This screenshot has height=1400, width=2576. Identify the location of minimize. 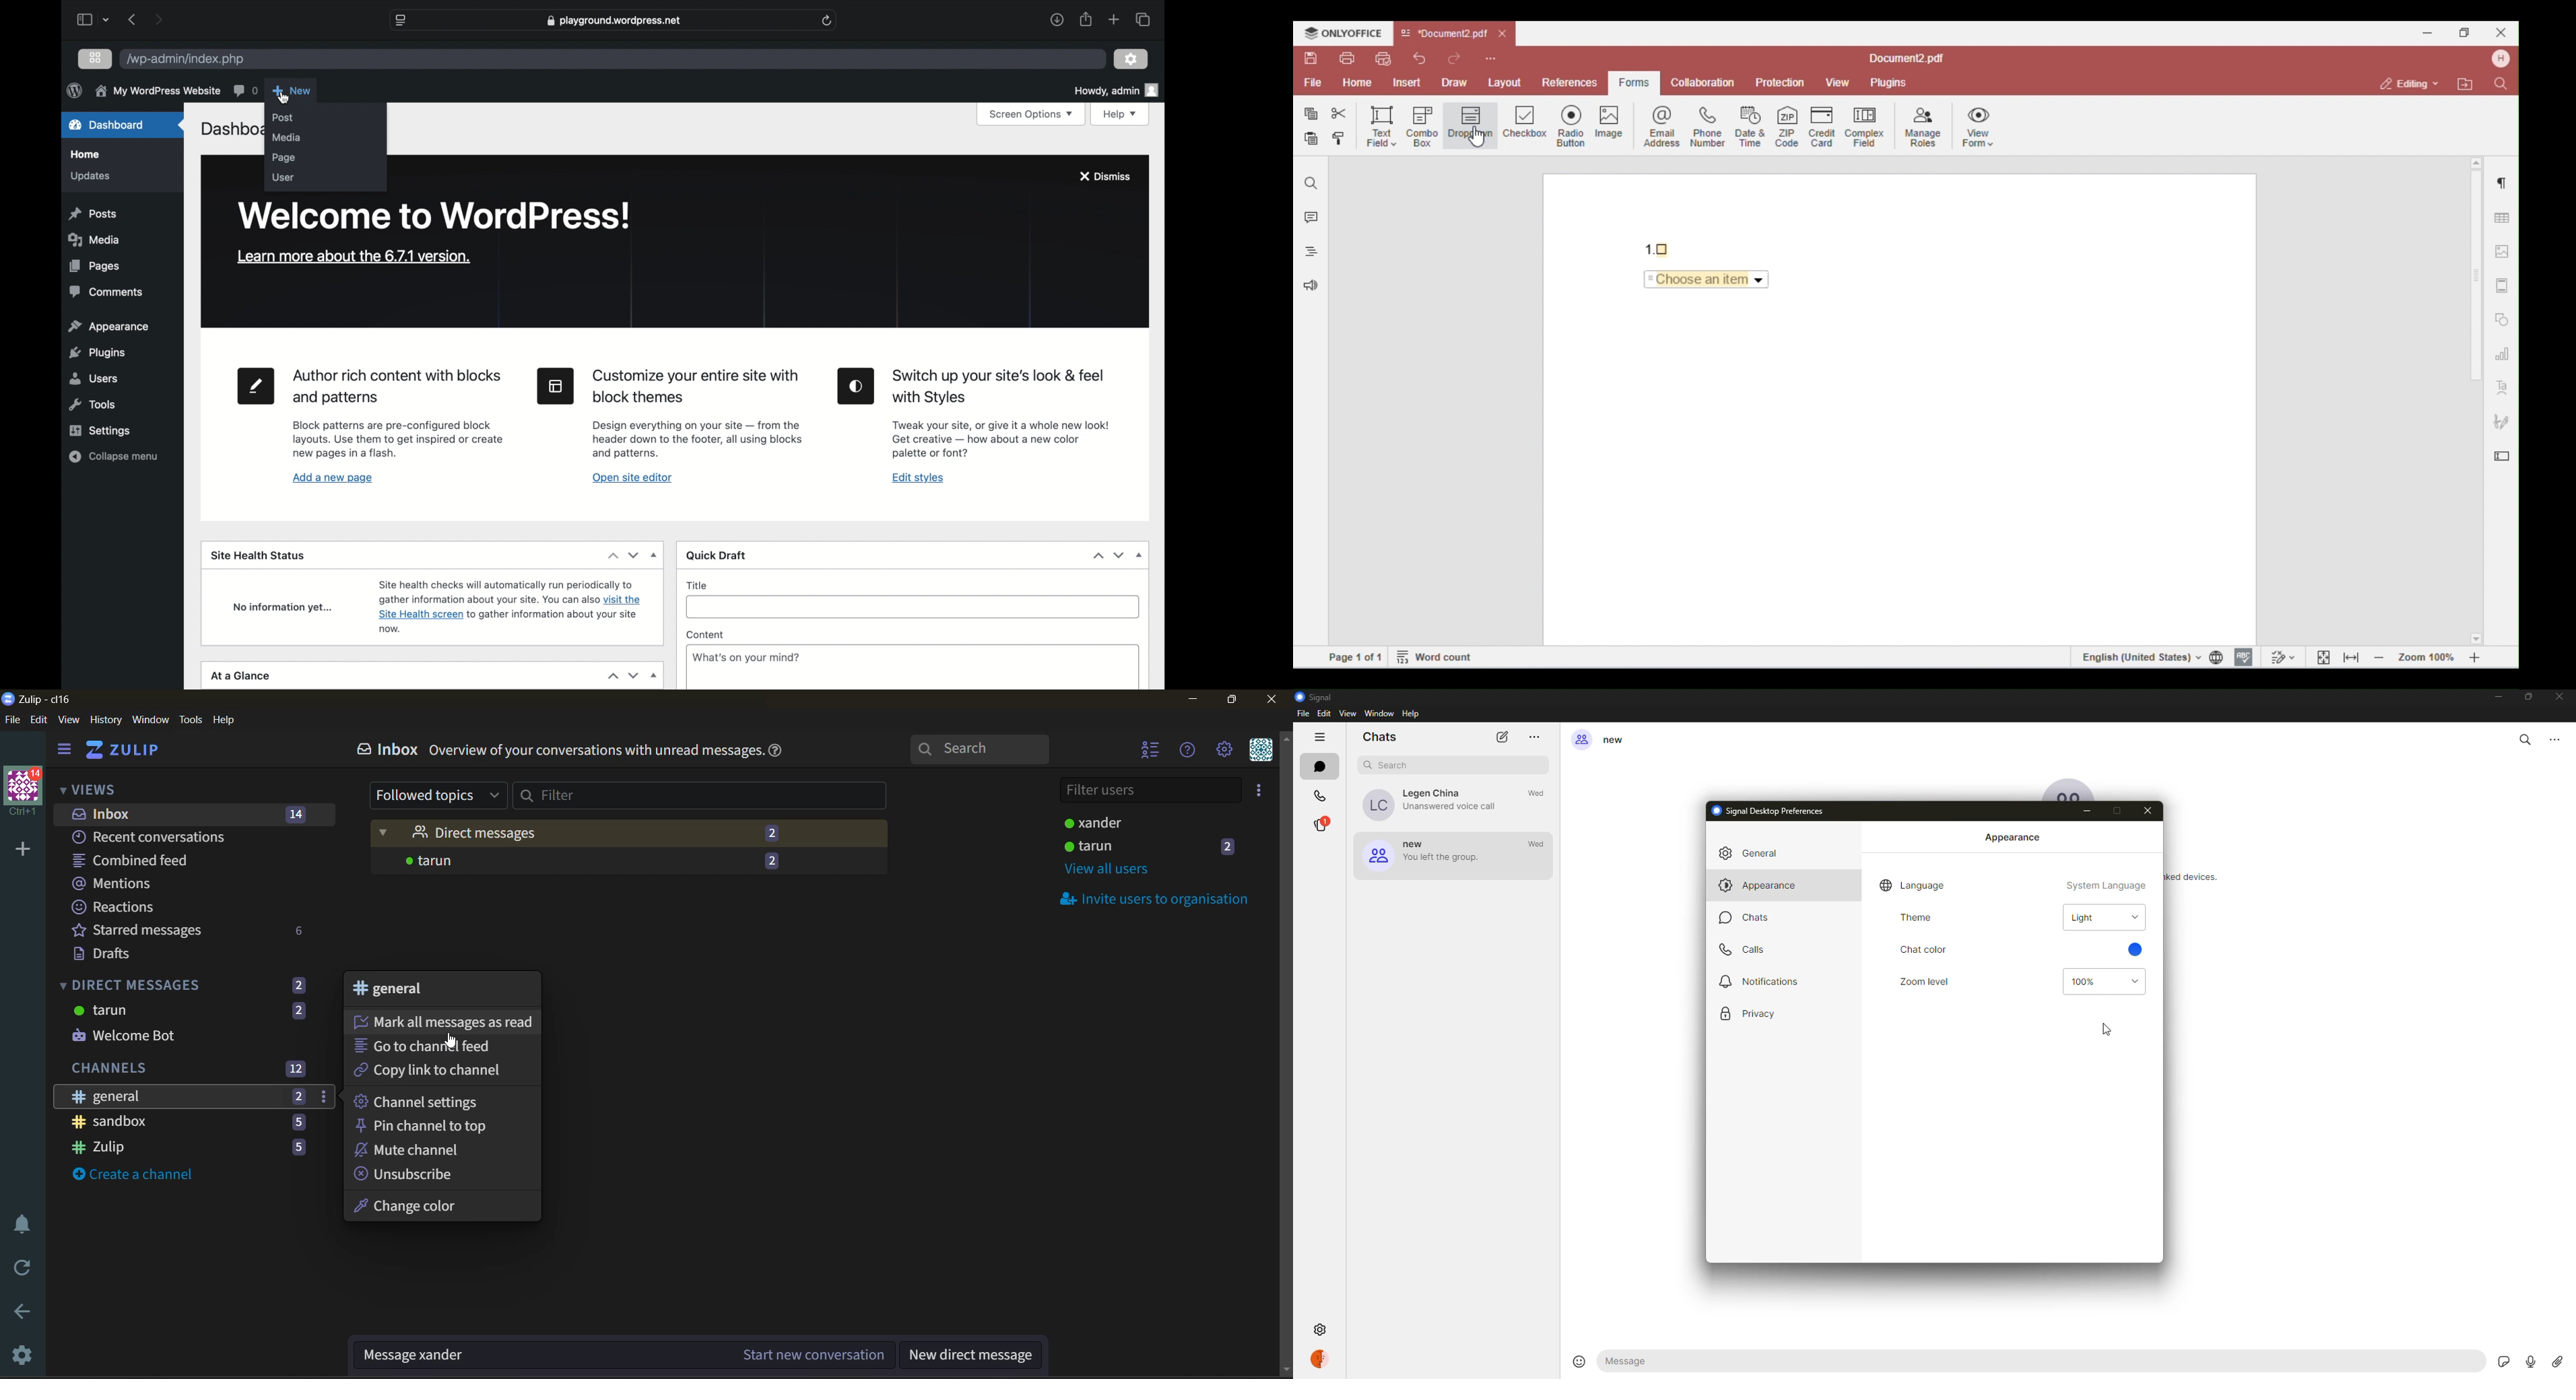
(2090, 812).